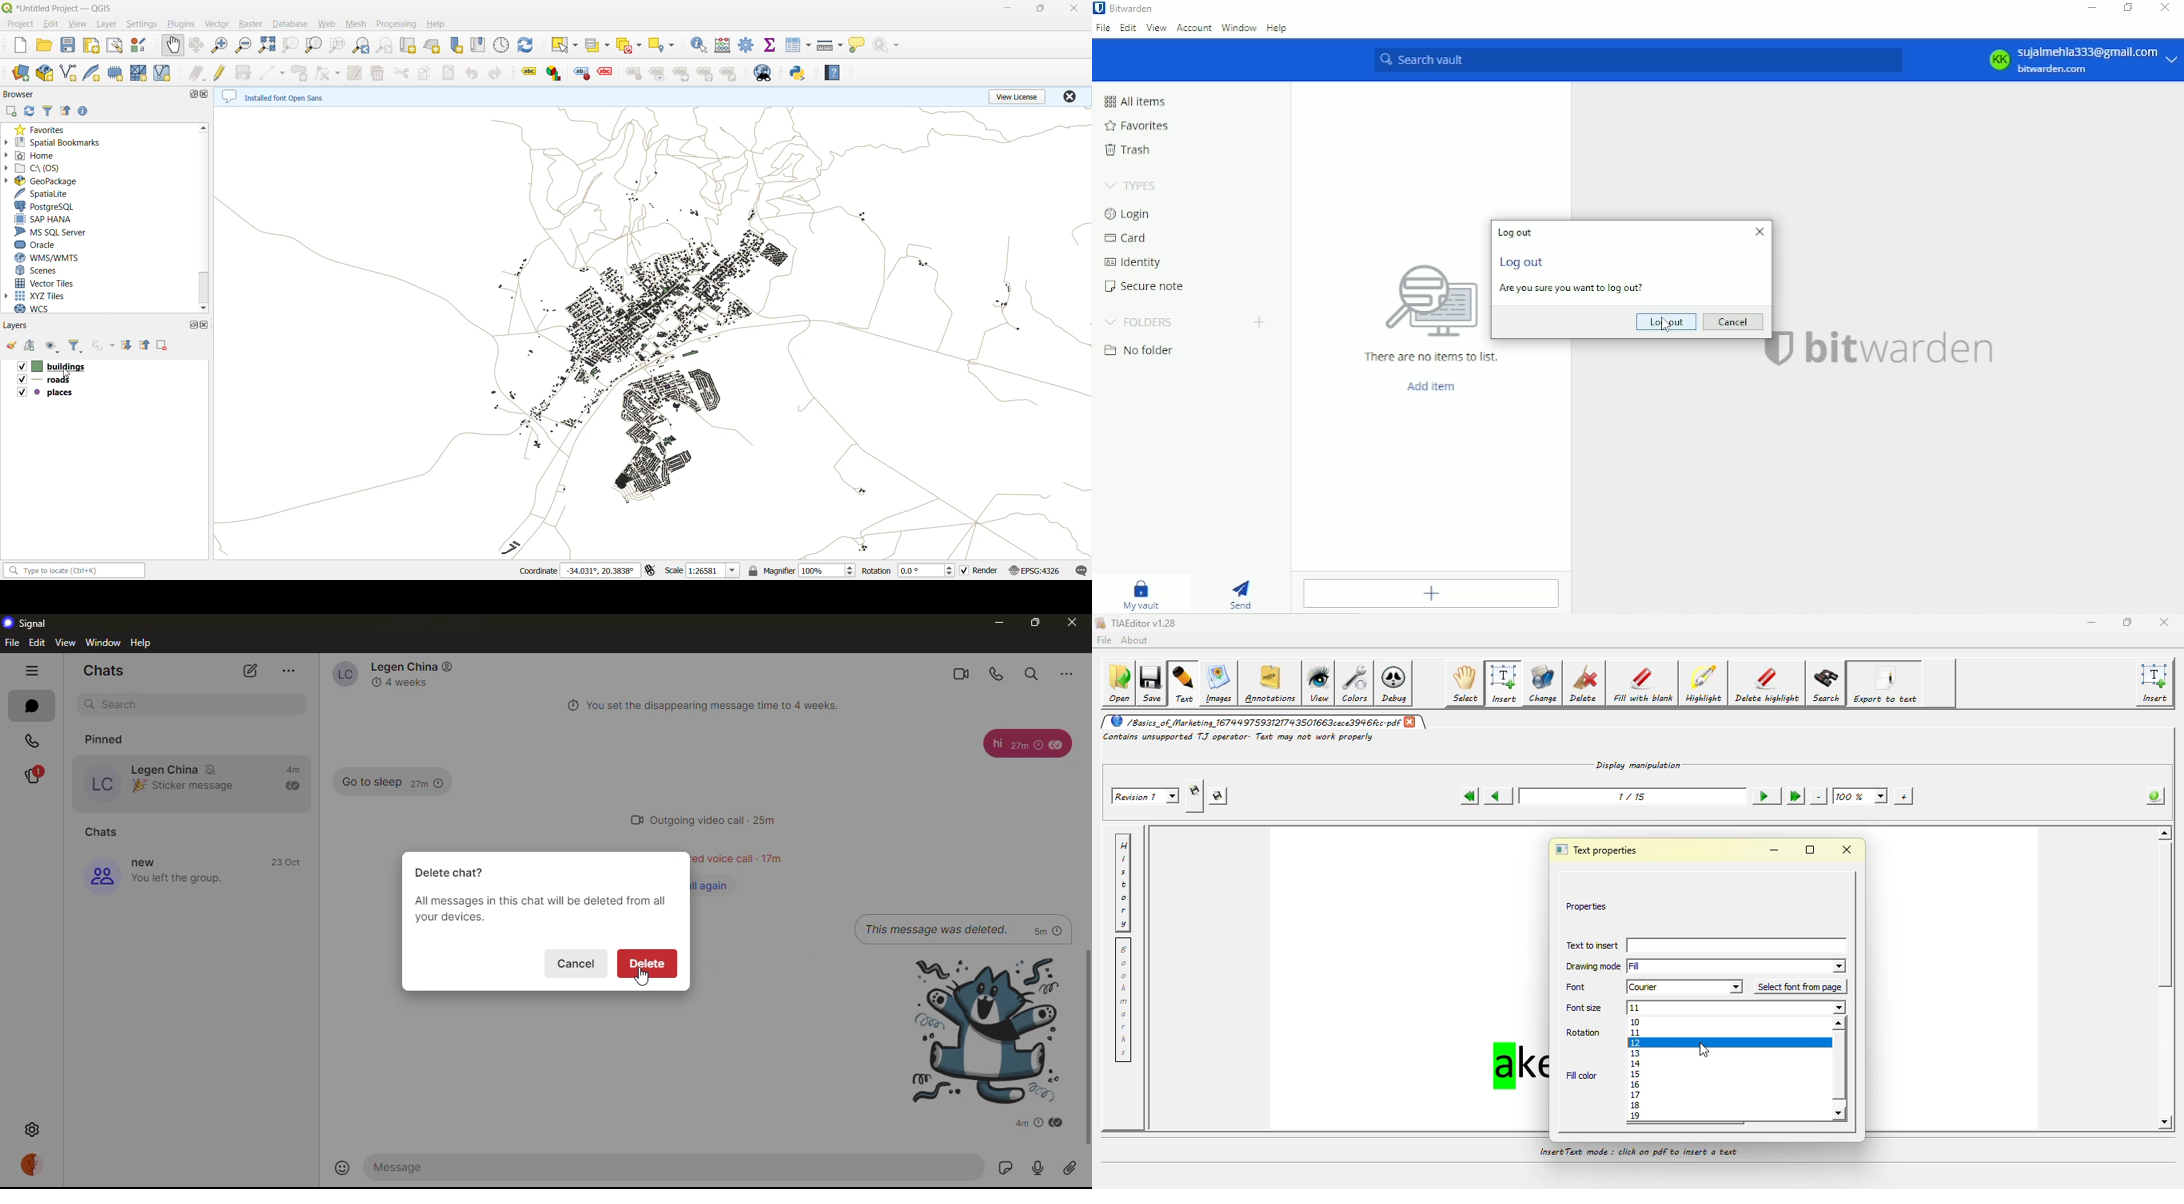  What do you see at coordinates (1138, 263) in the screenshot?
I see `Identity` at bounding box center [1138, 263].